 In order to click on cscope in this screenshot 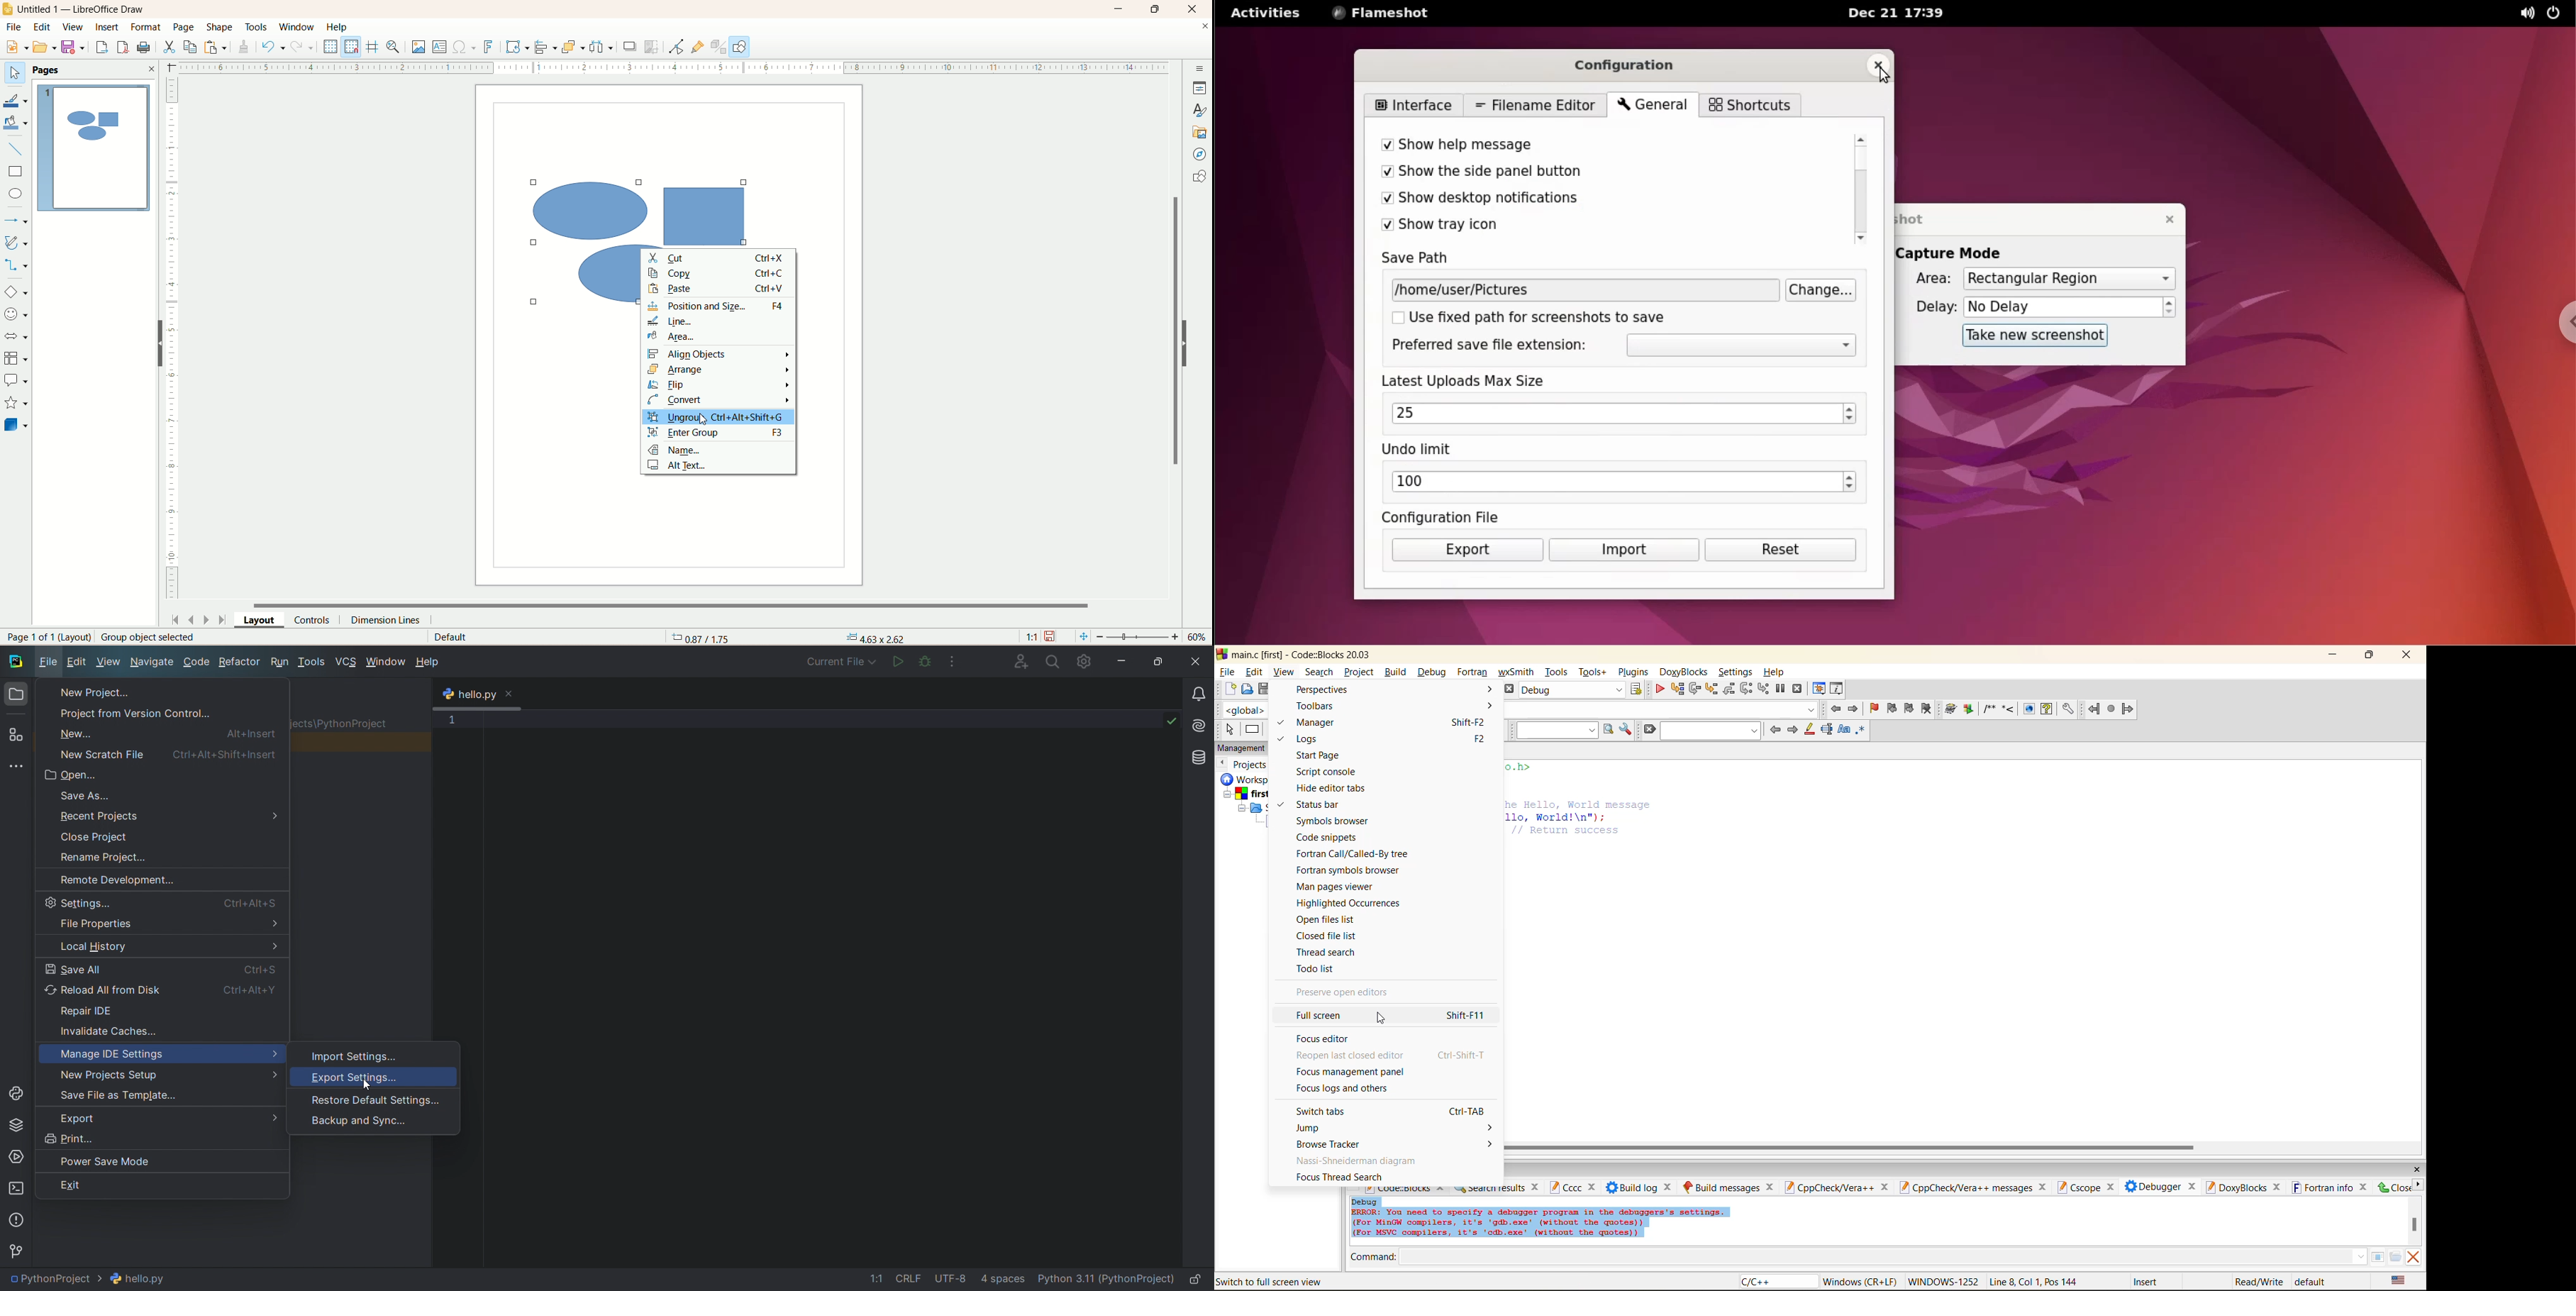, I will do `click(2085, 1186)`.